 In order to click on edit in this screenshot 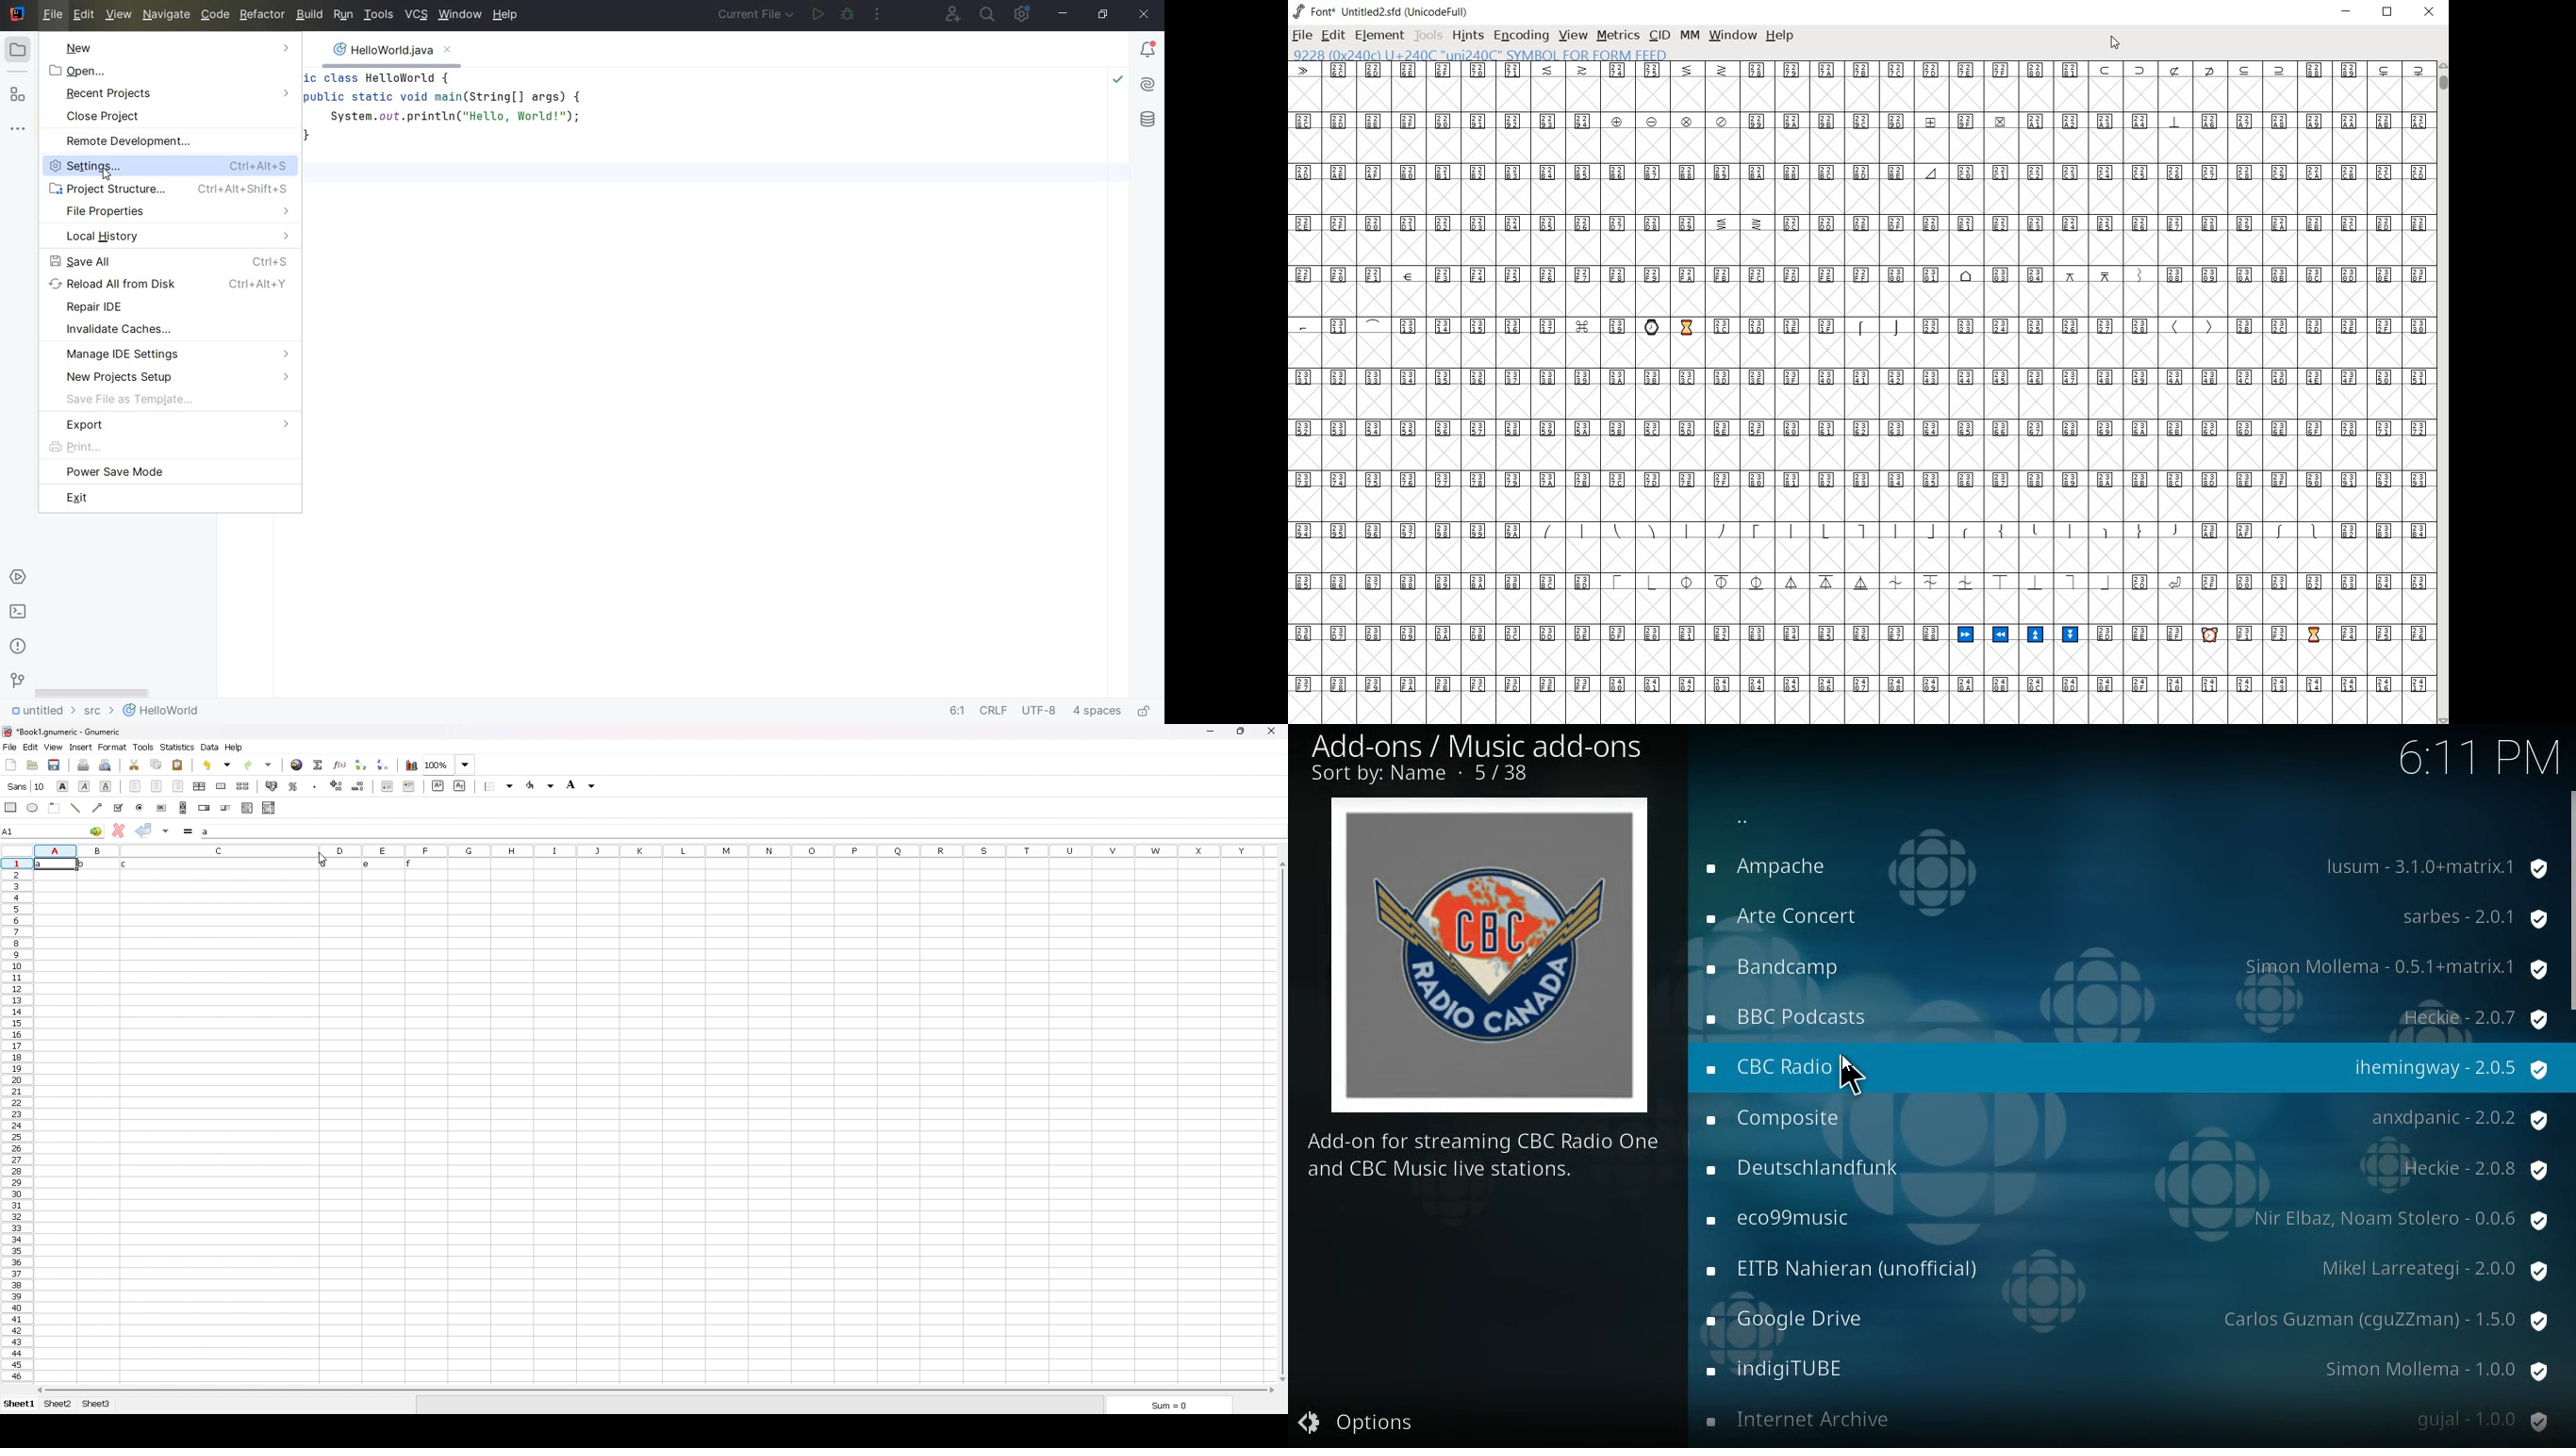, I will do `click(31, 747)`.